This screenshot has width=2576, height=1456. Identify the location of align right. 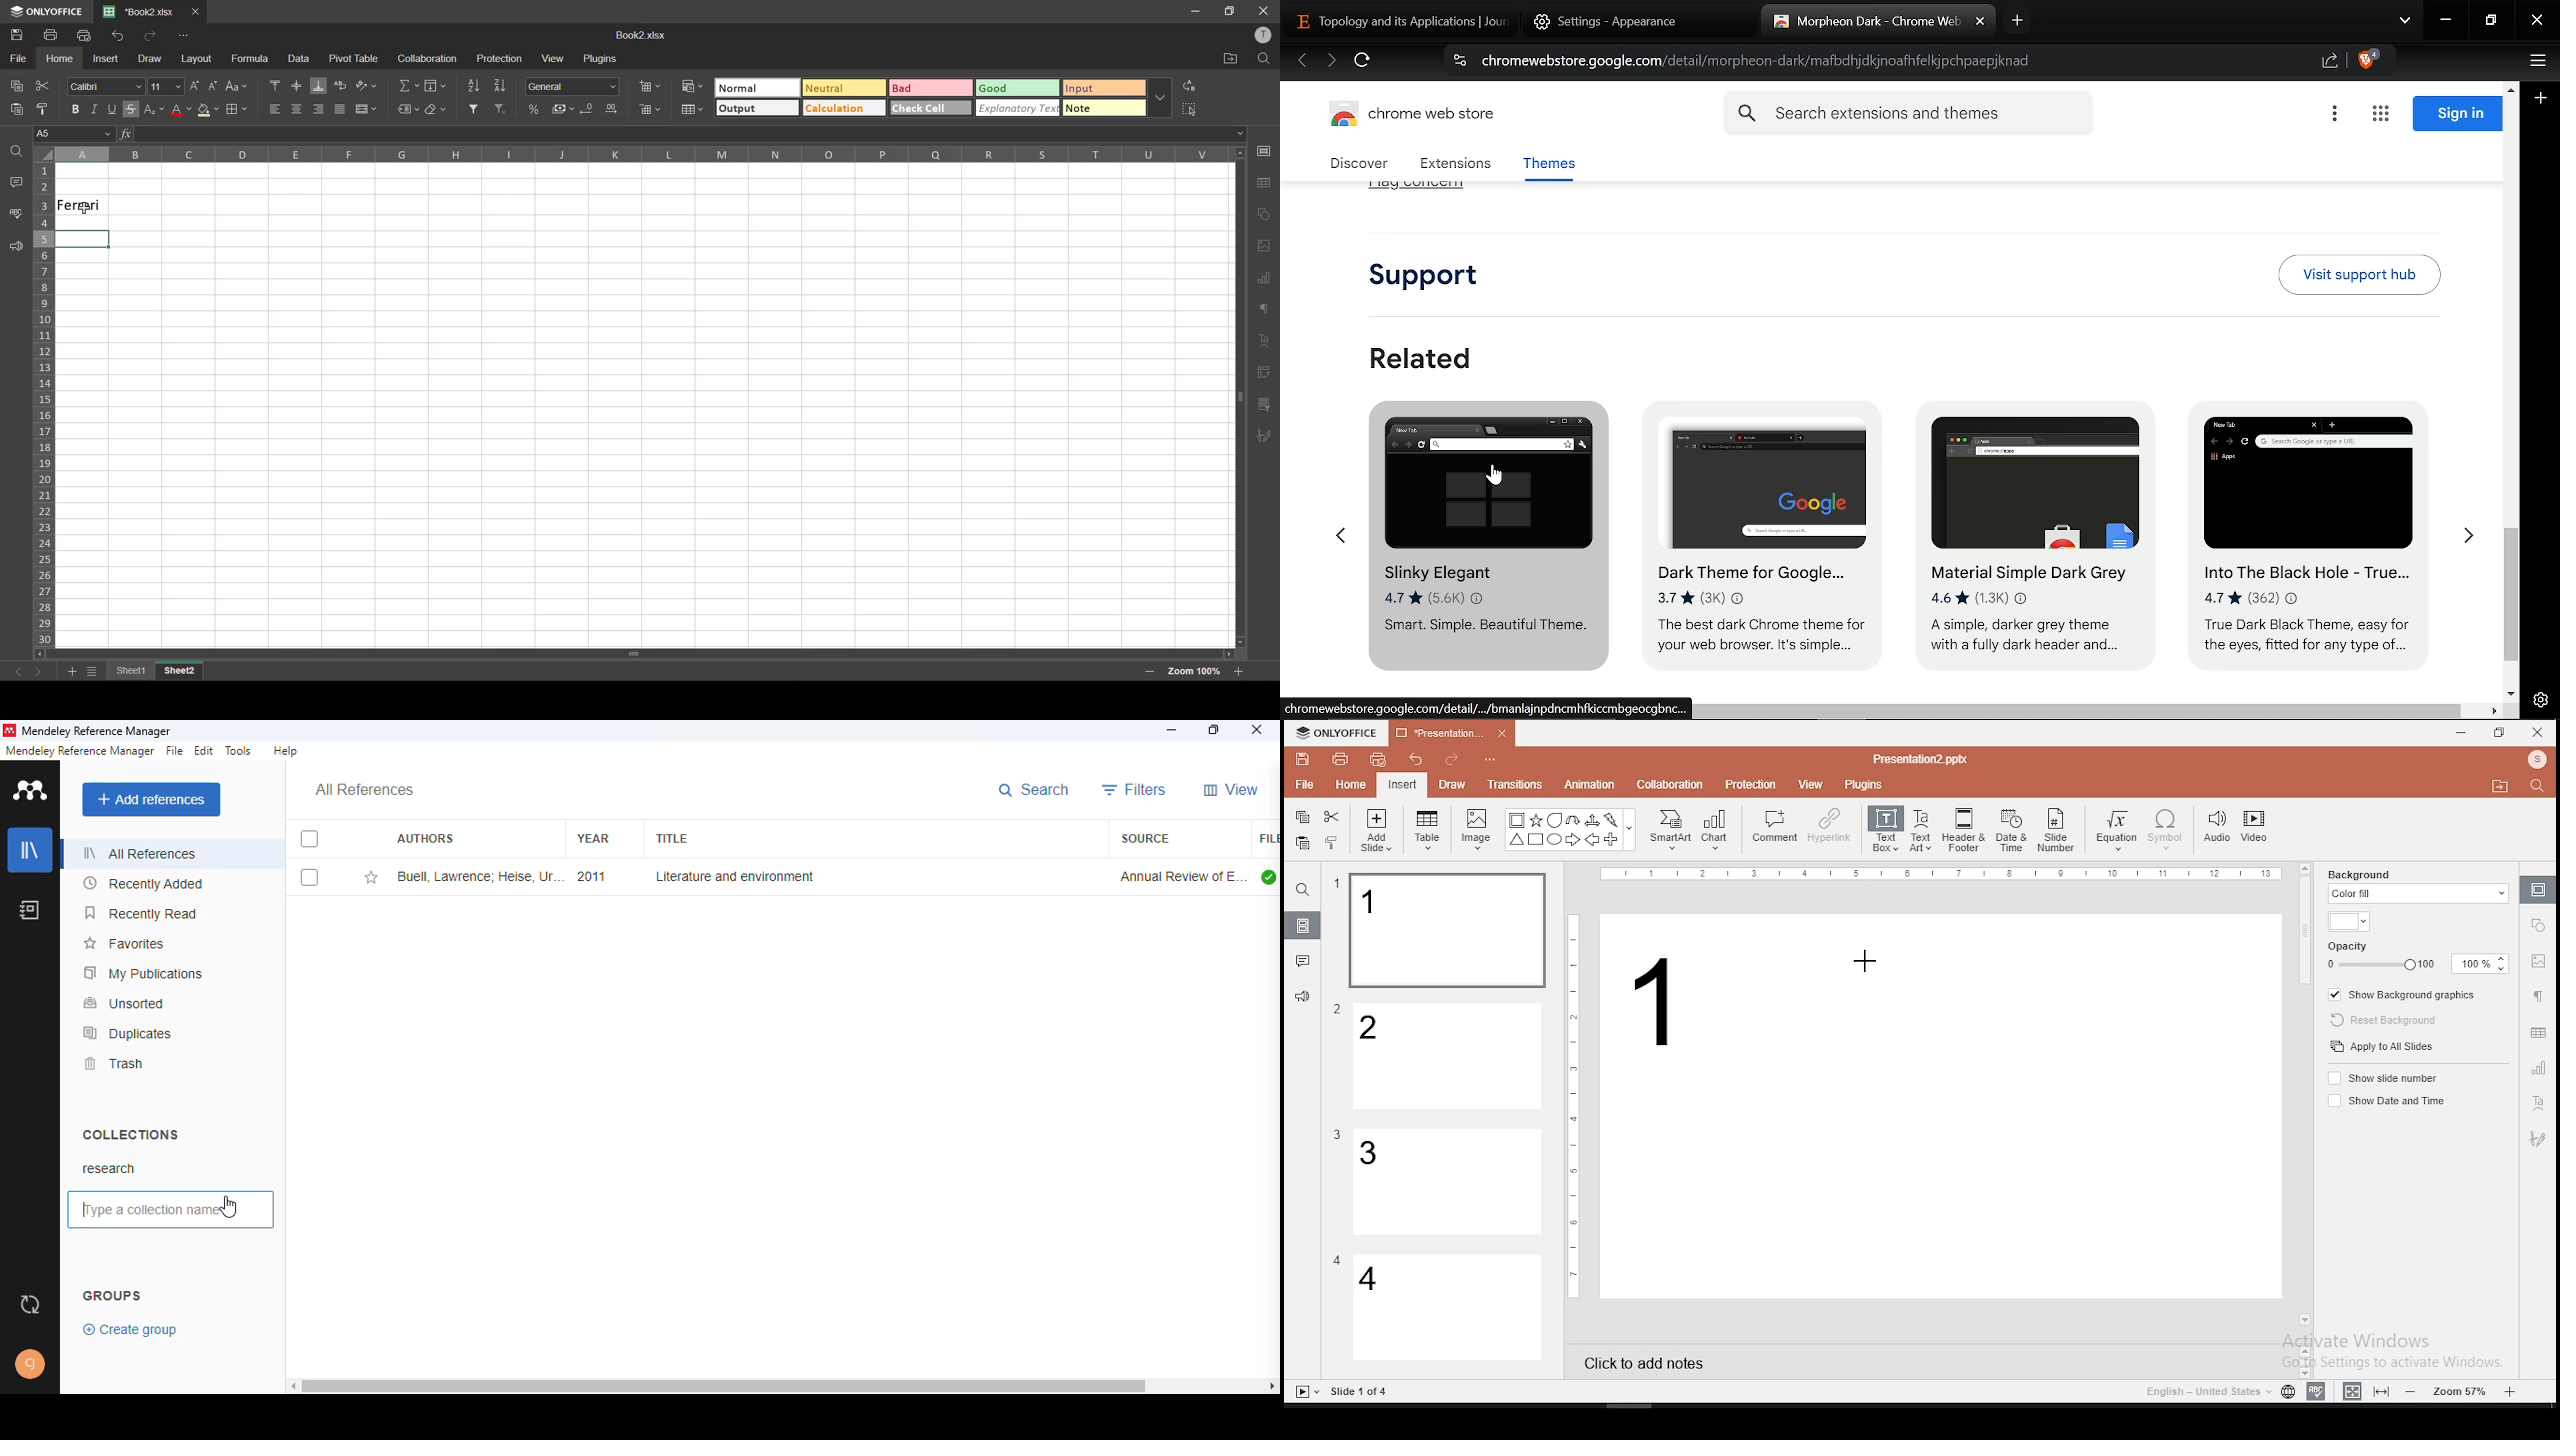
(319, 111).